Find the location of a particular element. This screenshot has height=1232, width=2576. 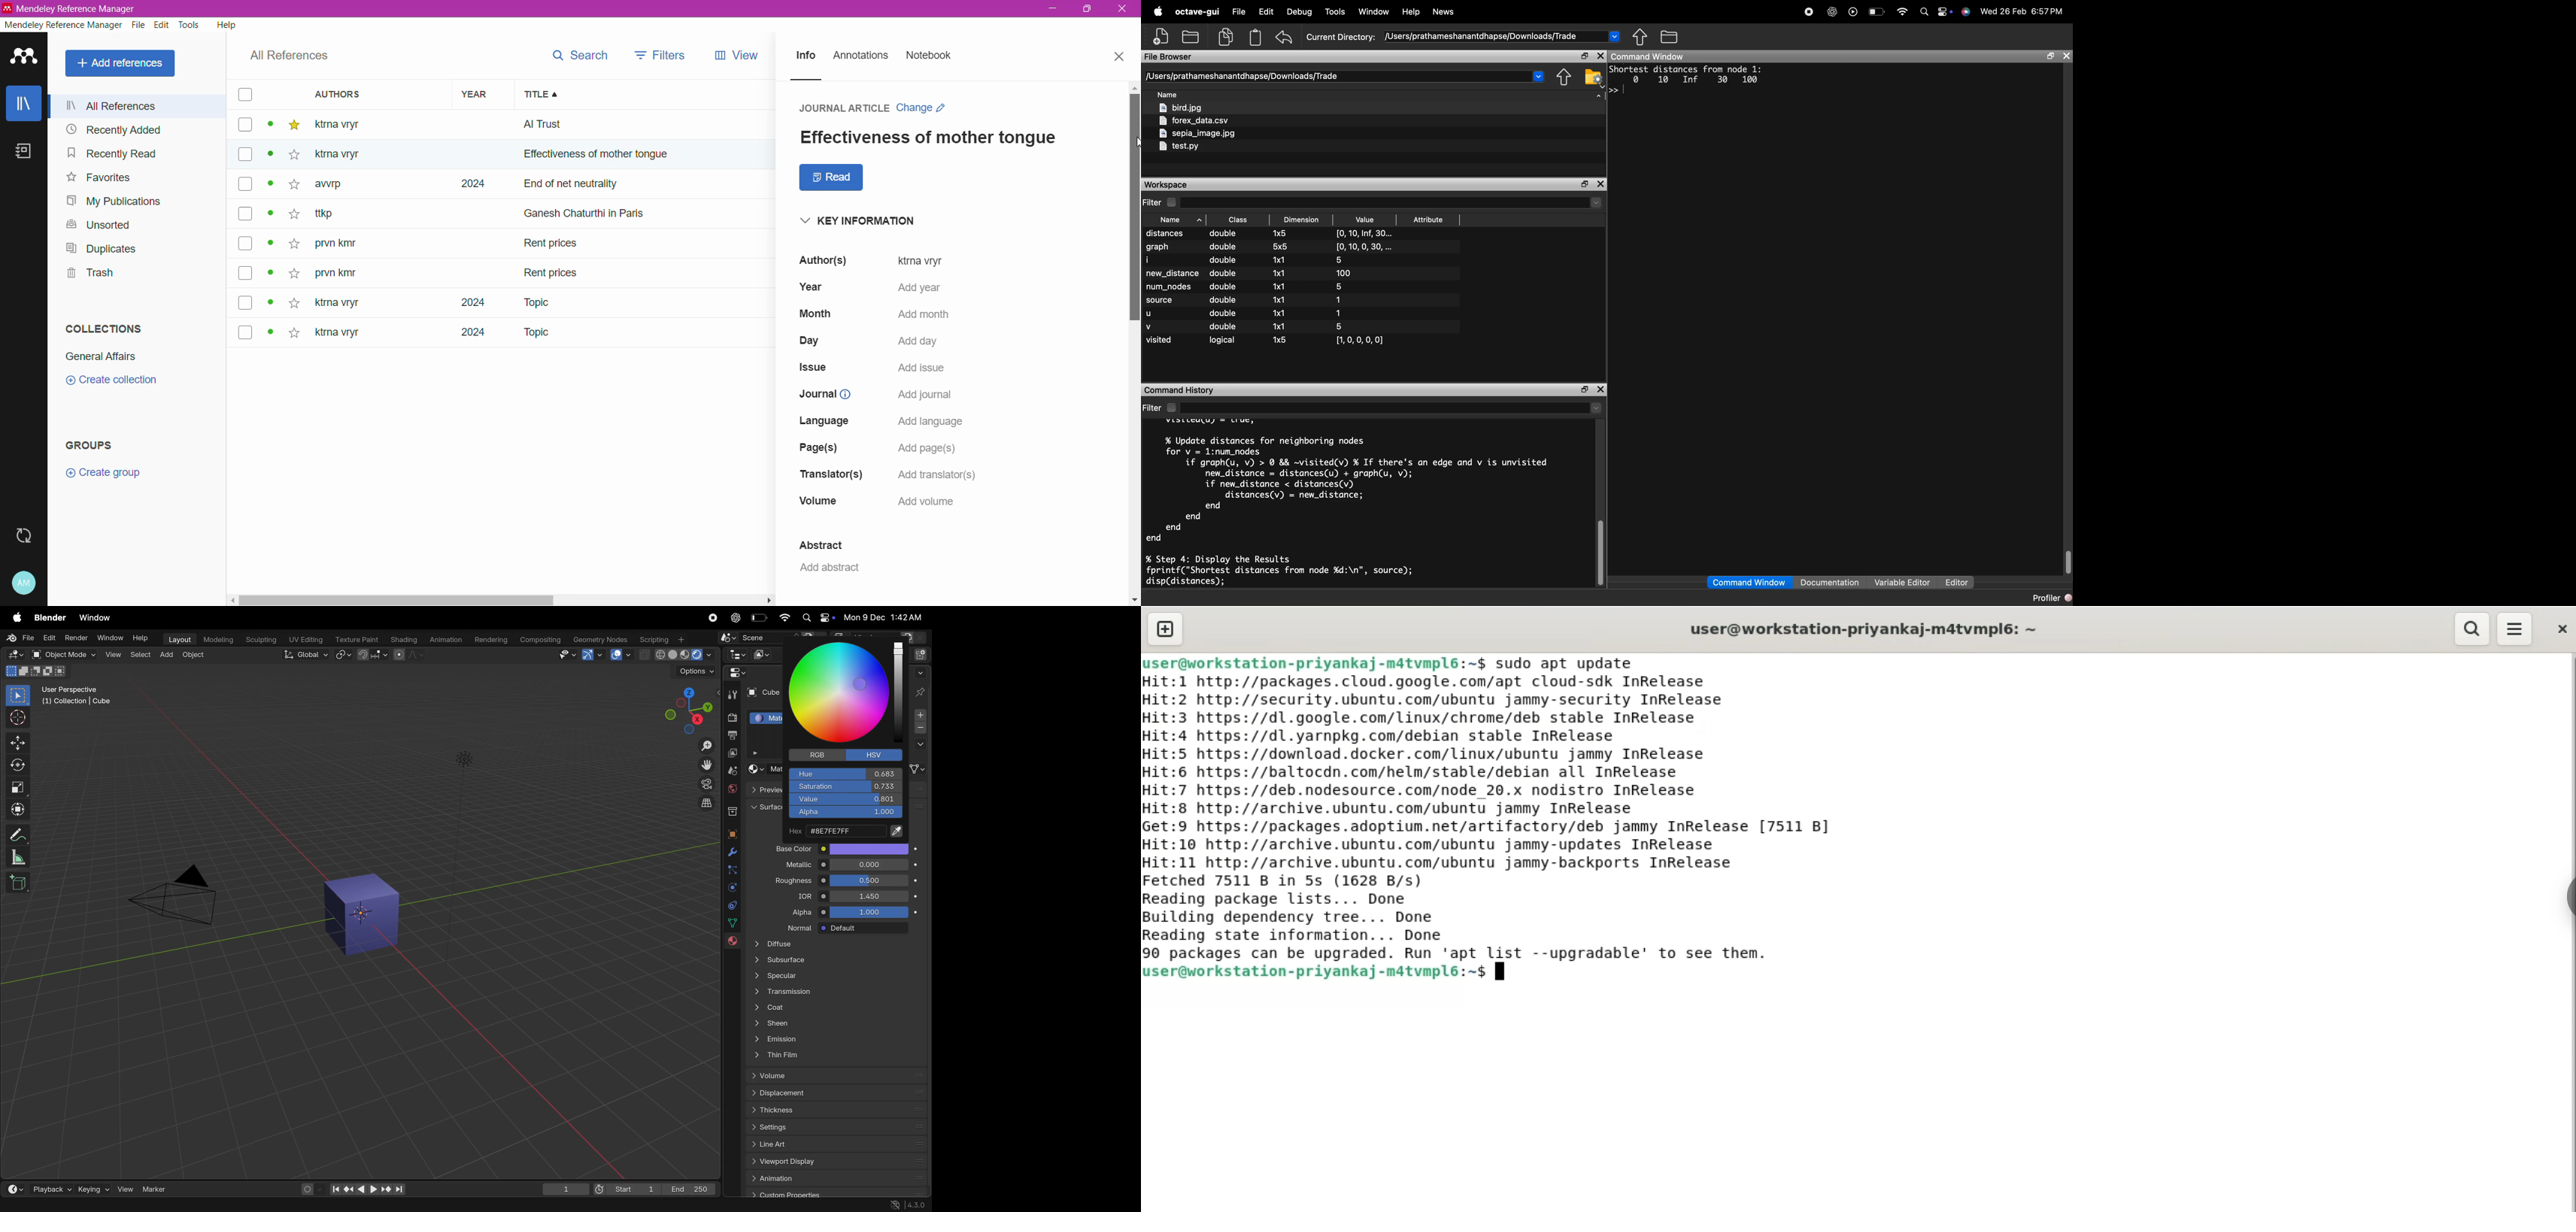

color code is located at coordinates (847, 832).